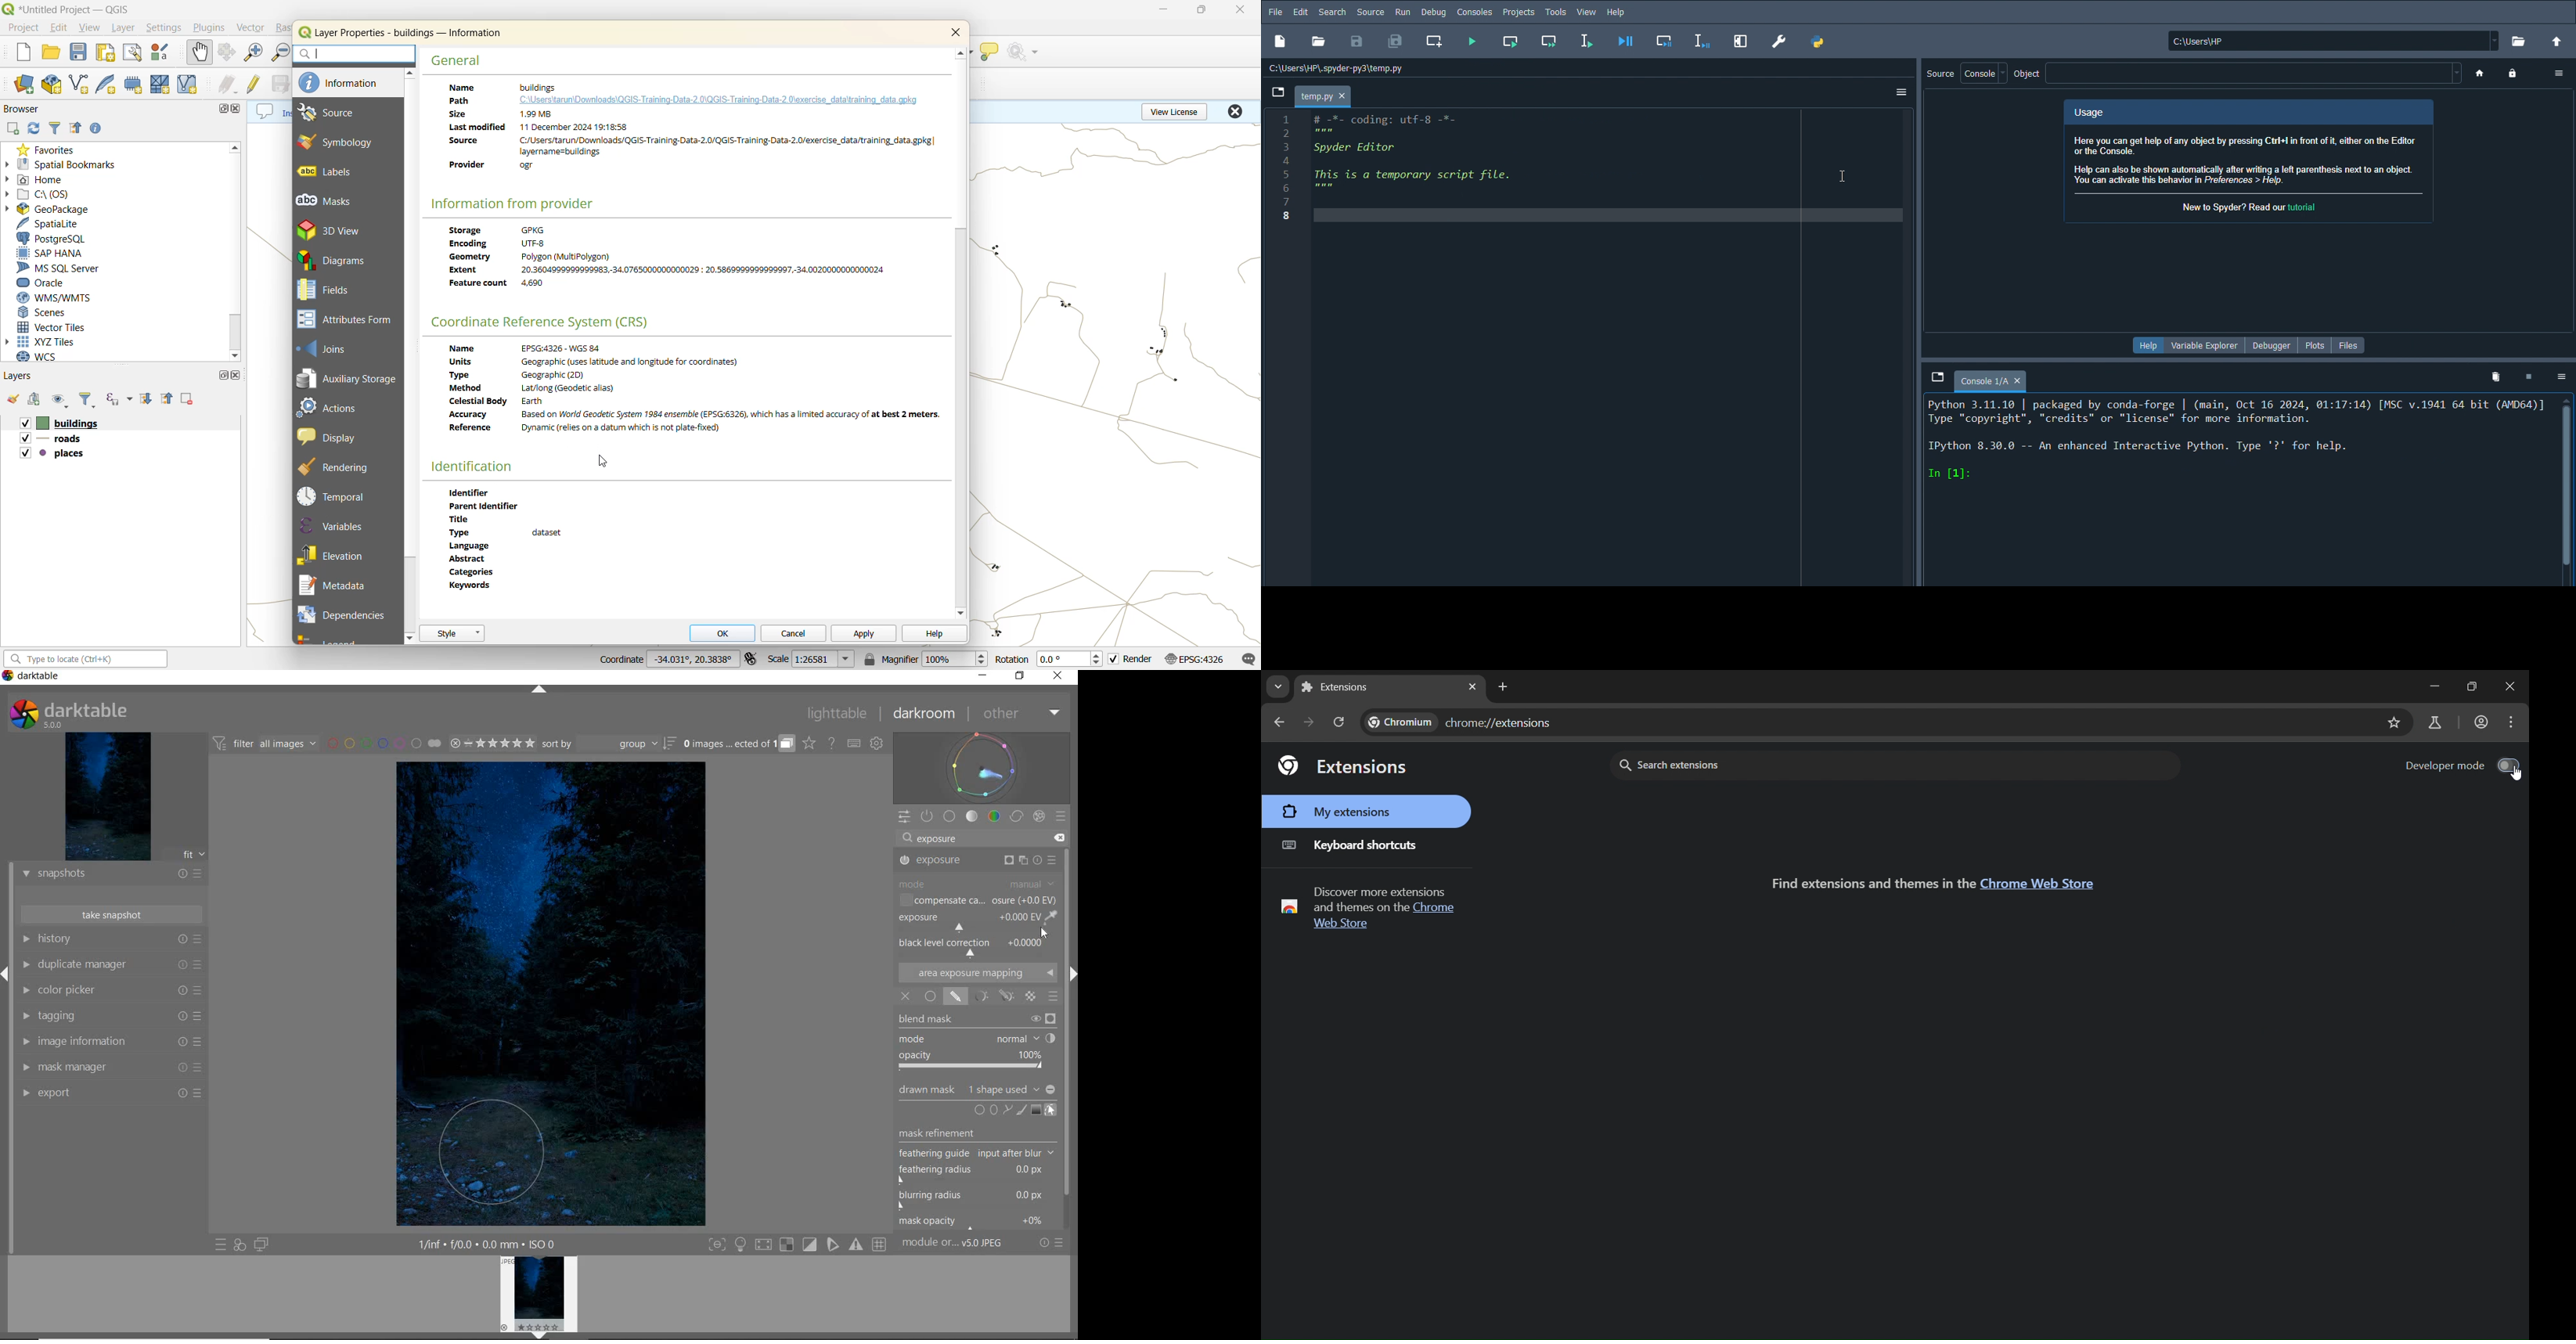 The image size is (2576, 1344). Describe the element at coordinates (1309, 724) in the screenshot. I see `go forward one page` at that location.